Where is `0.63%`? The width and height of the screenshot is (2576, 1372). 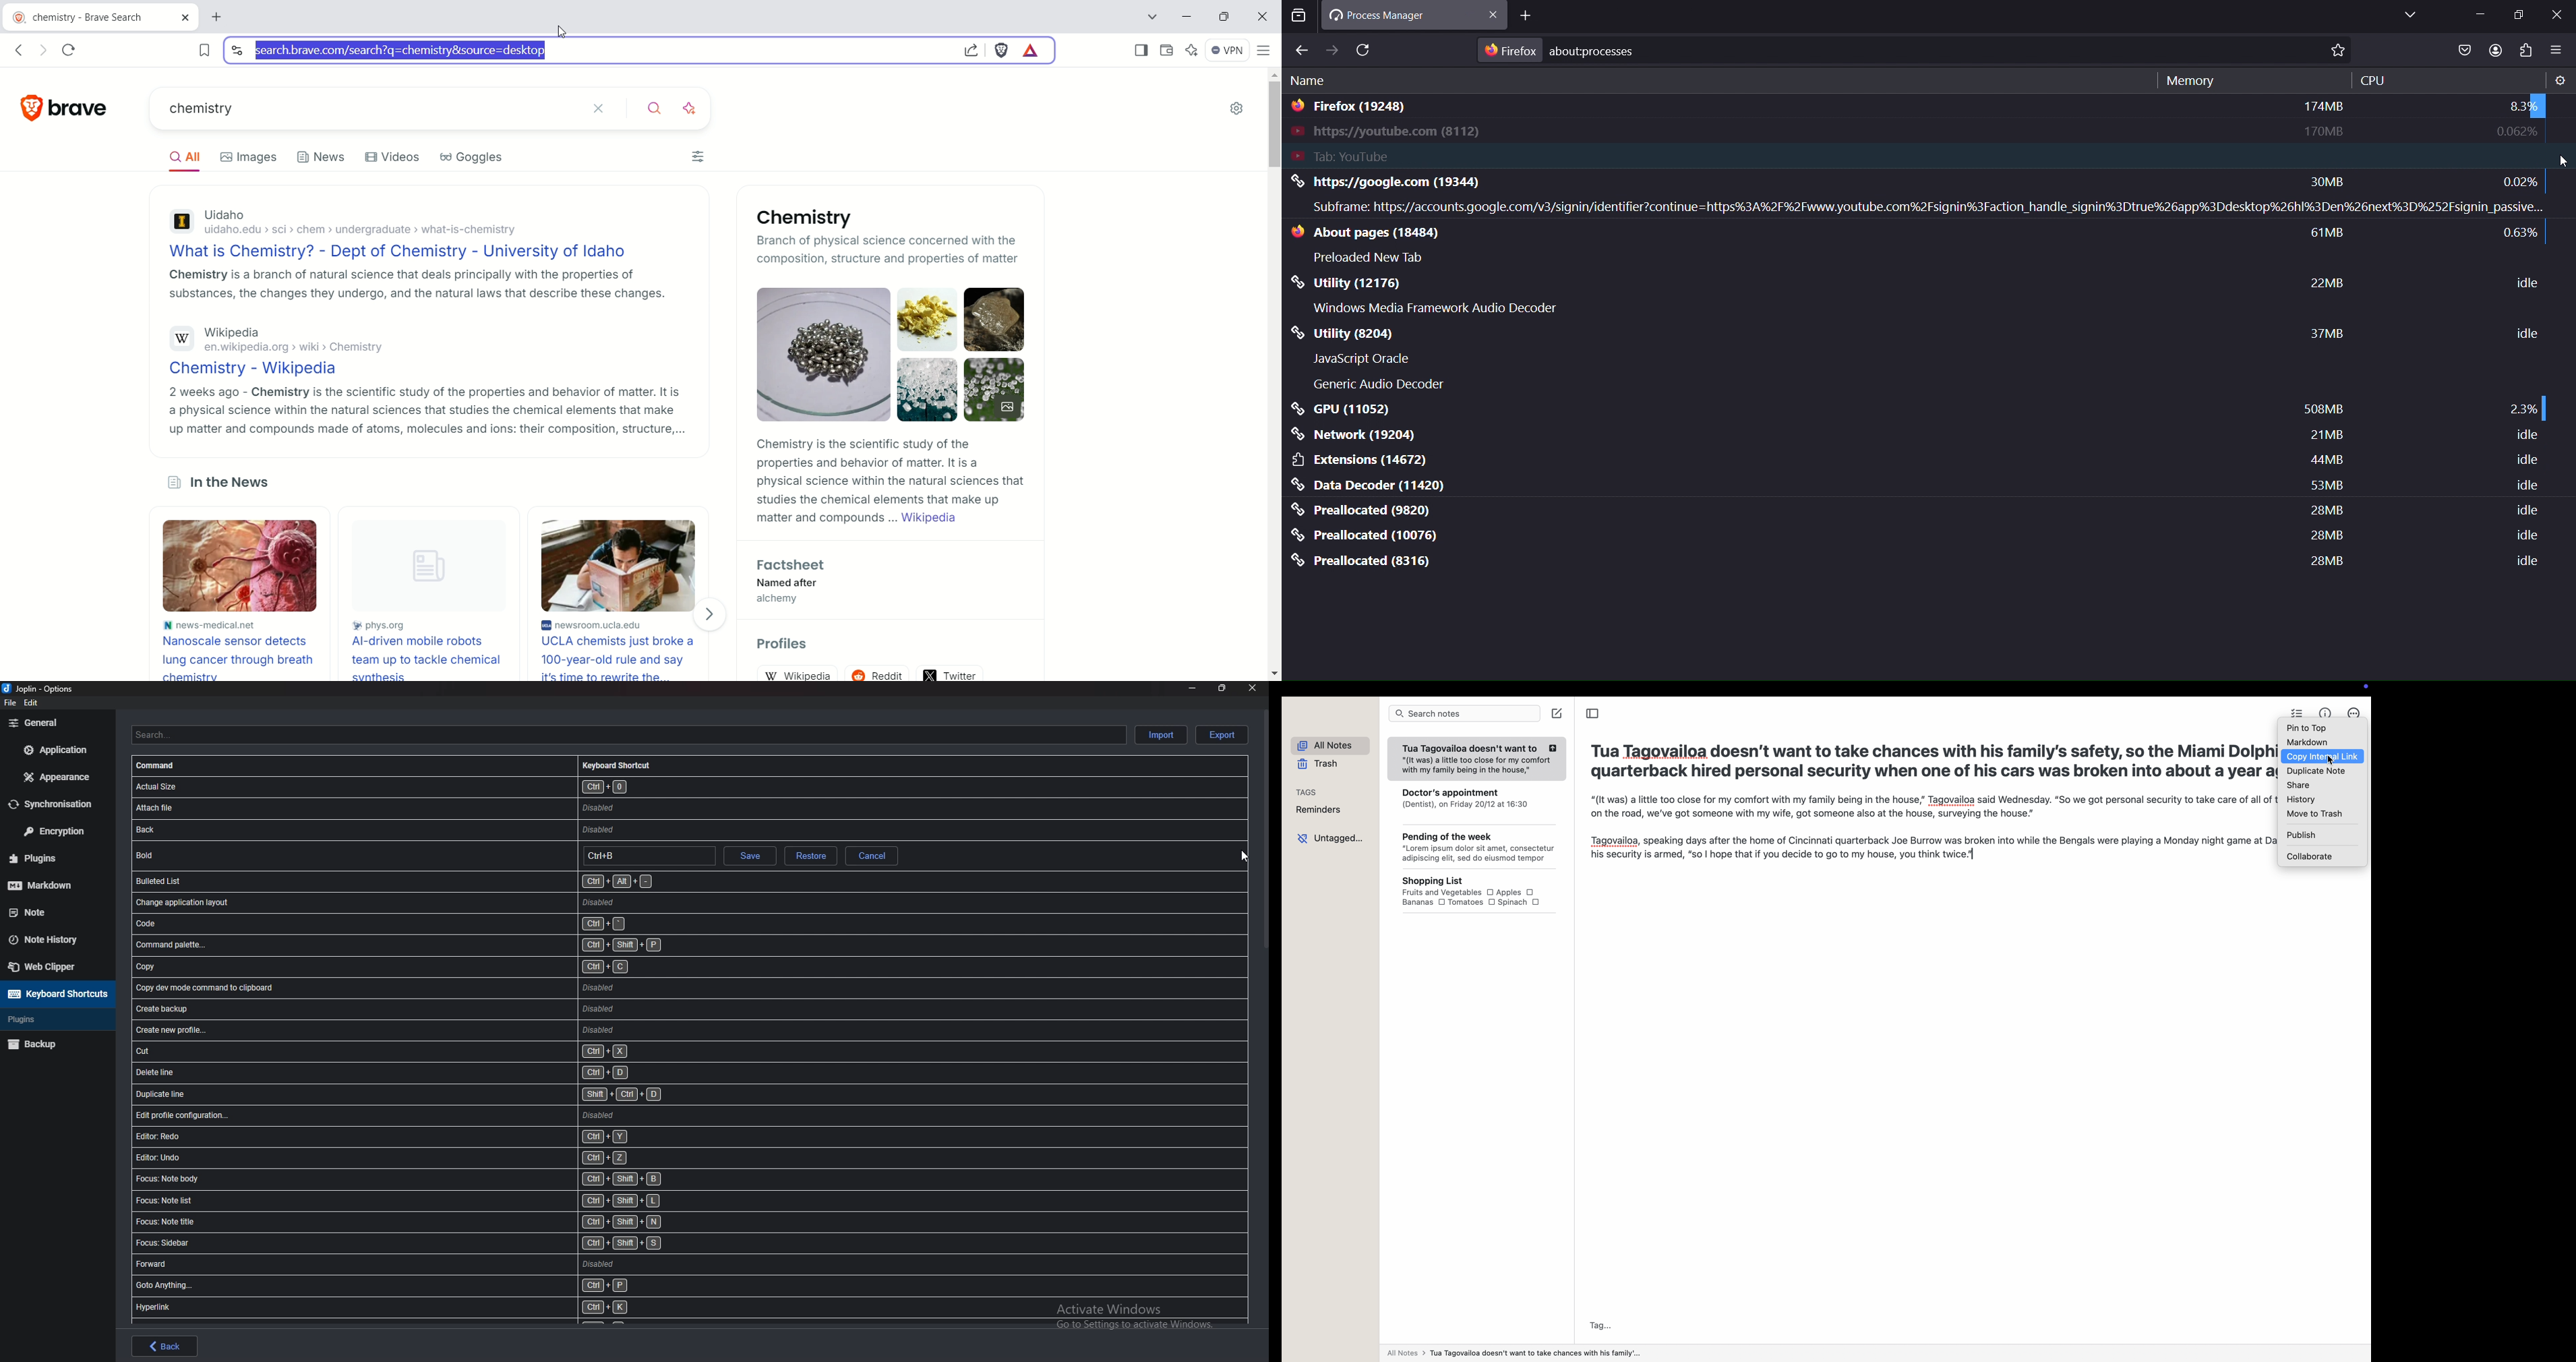 0.63% is located at coordinates (2519, 235).